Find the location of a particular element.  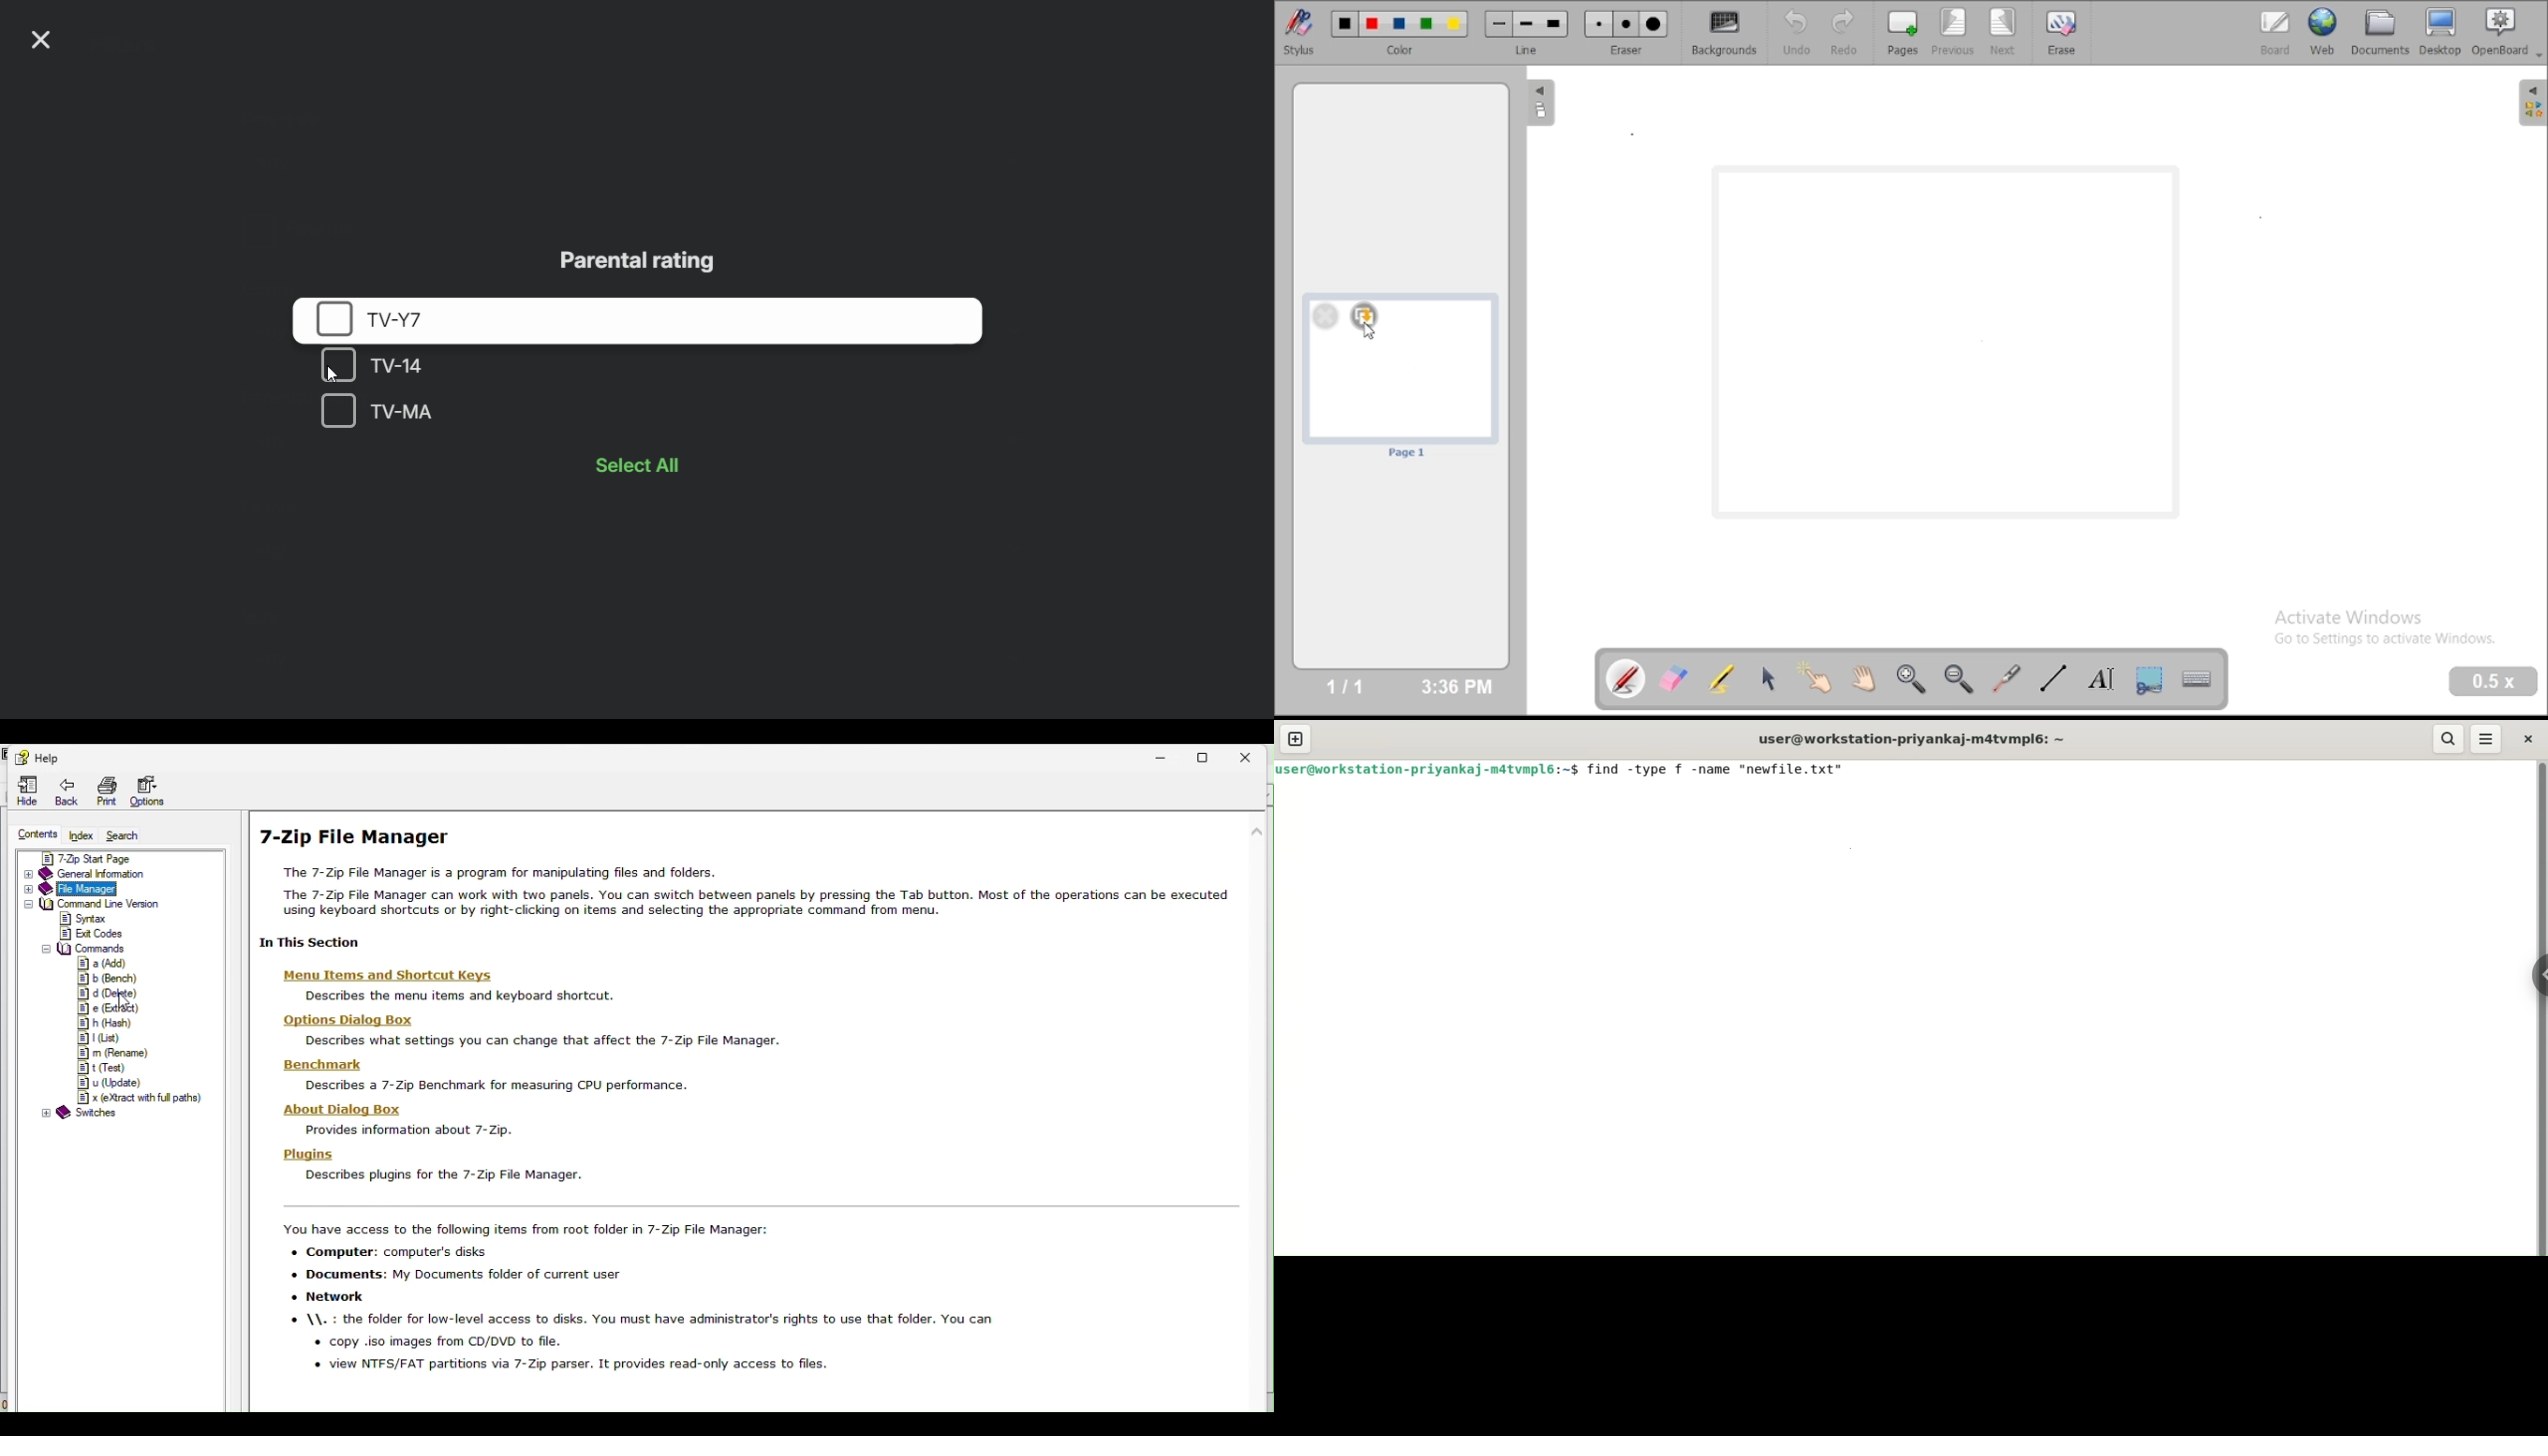

‘Benchmark is located at coordinates (317, 1065).